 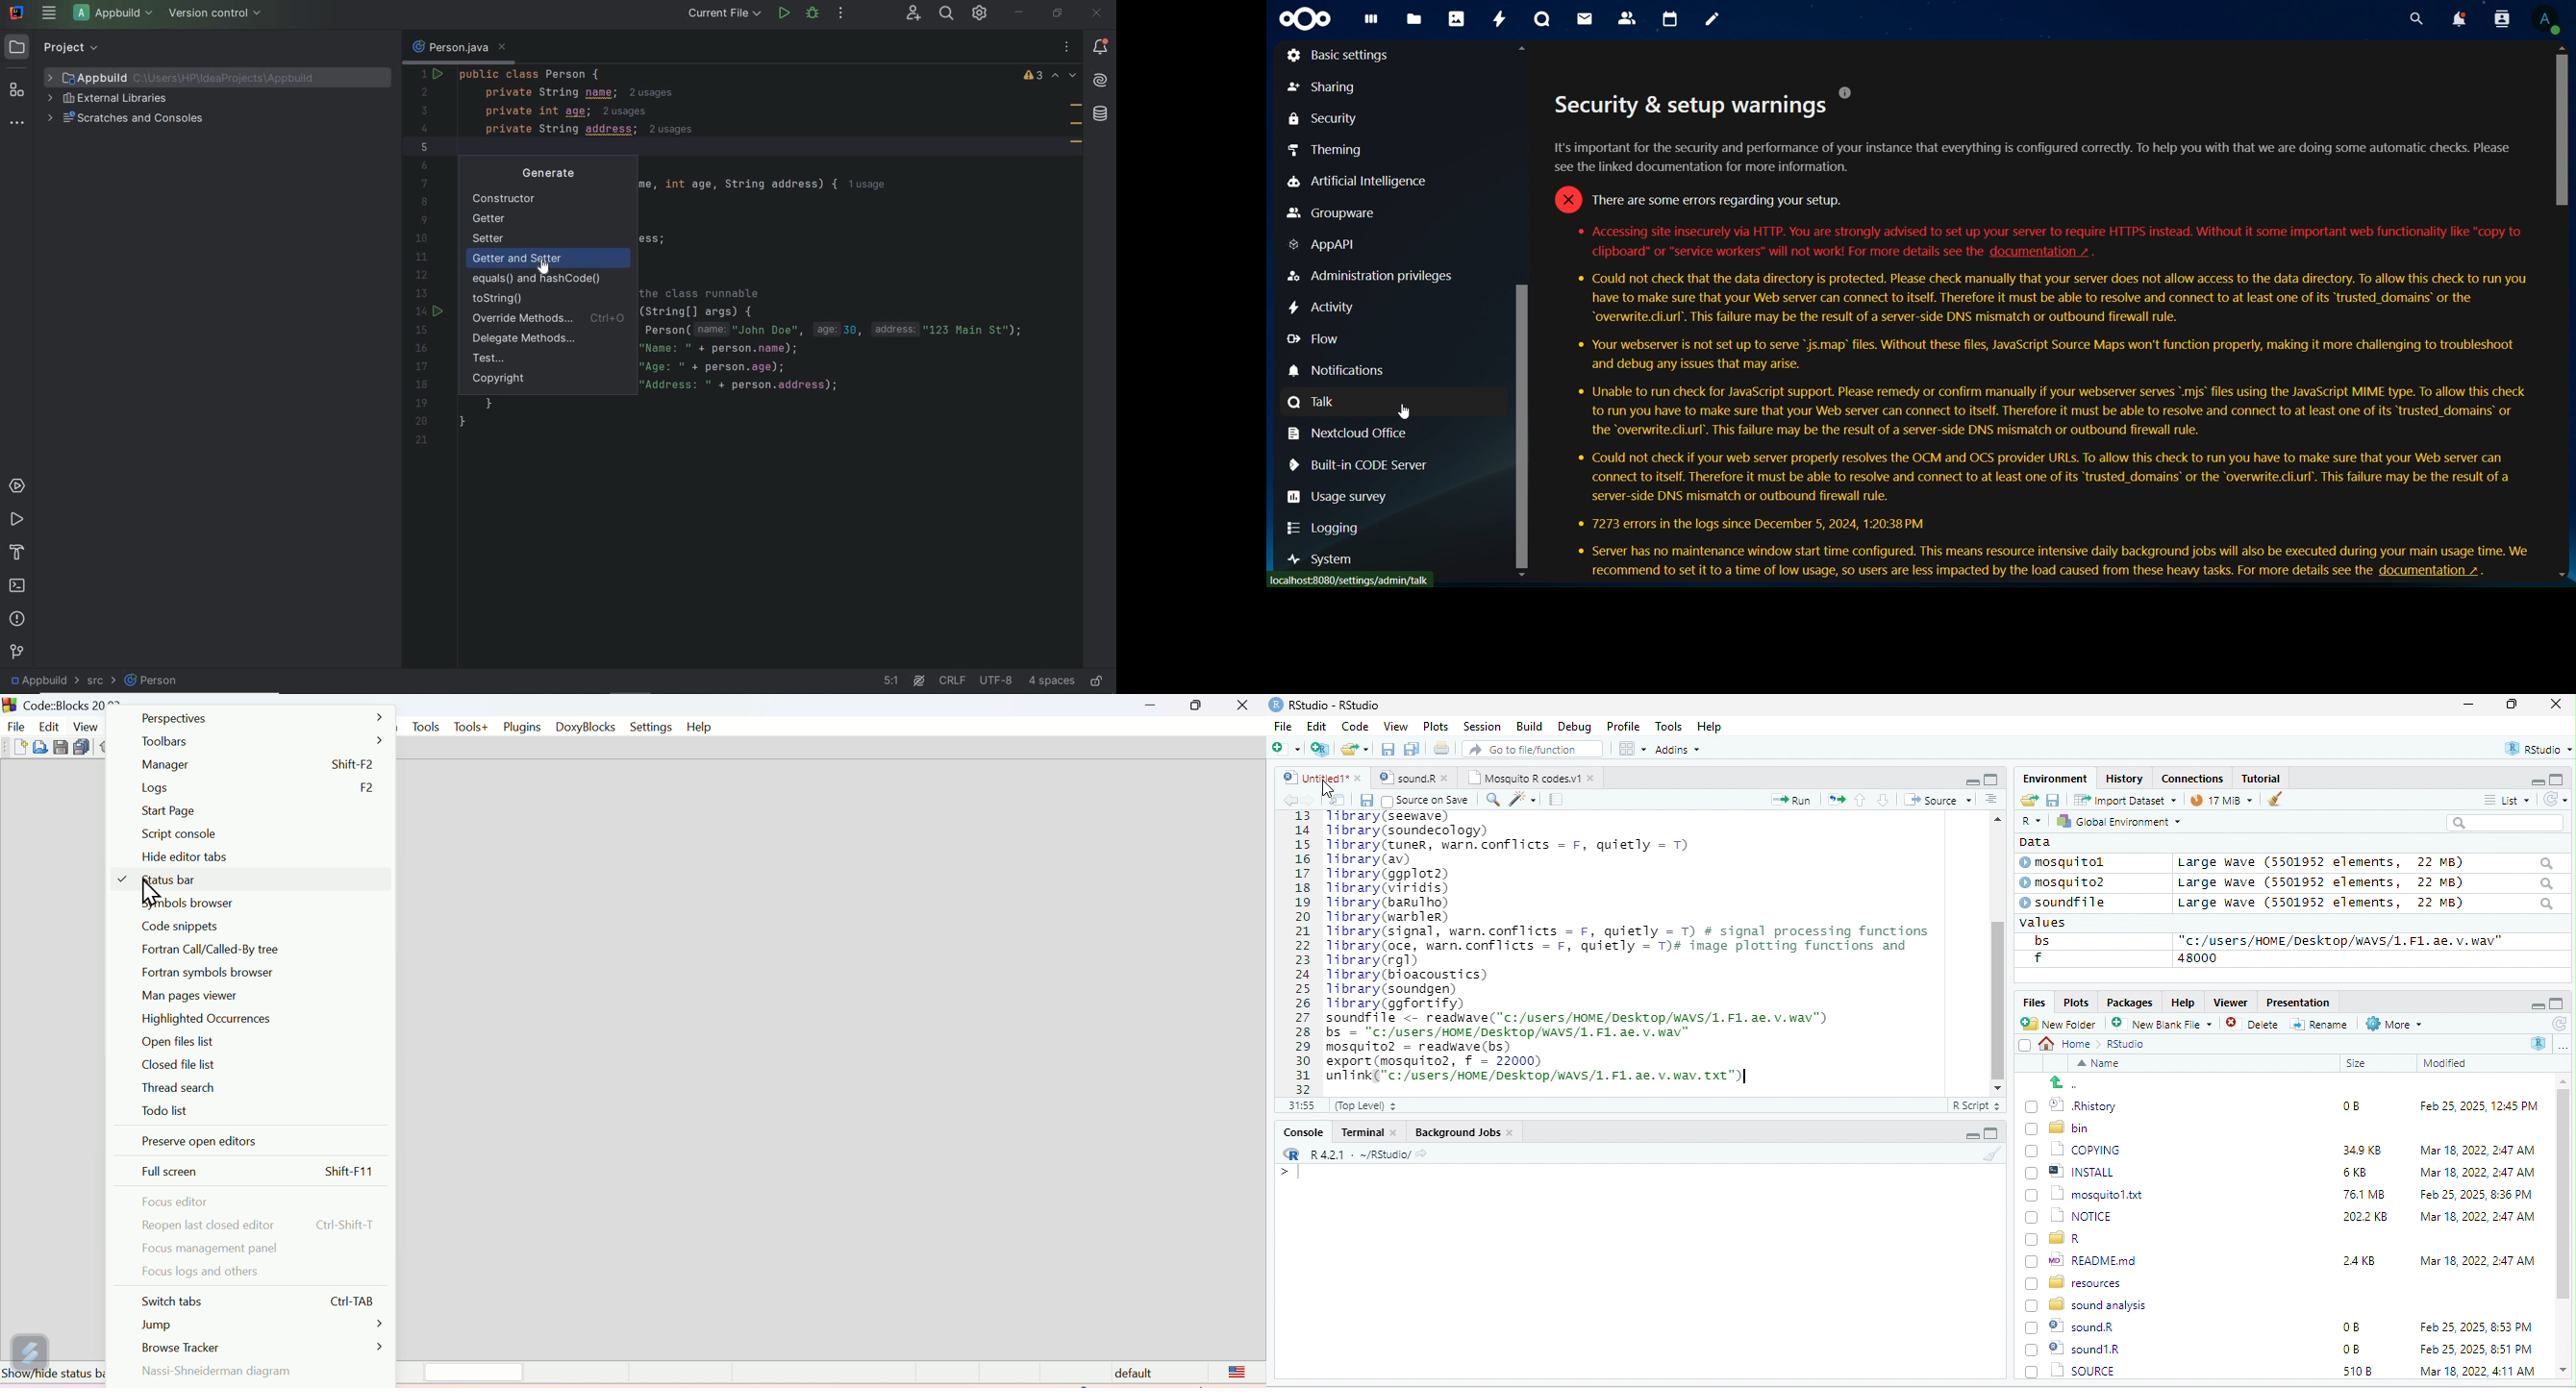 I want to click on 0B, so click(x=2350, y=1327).